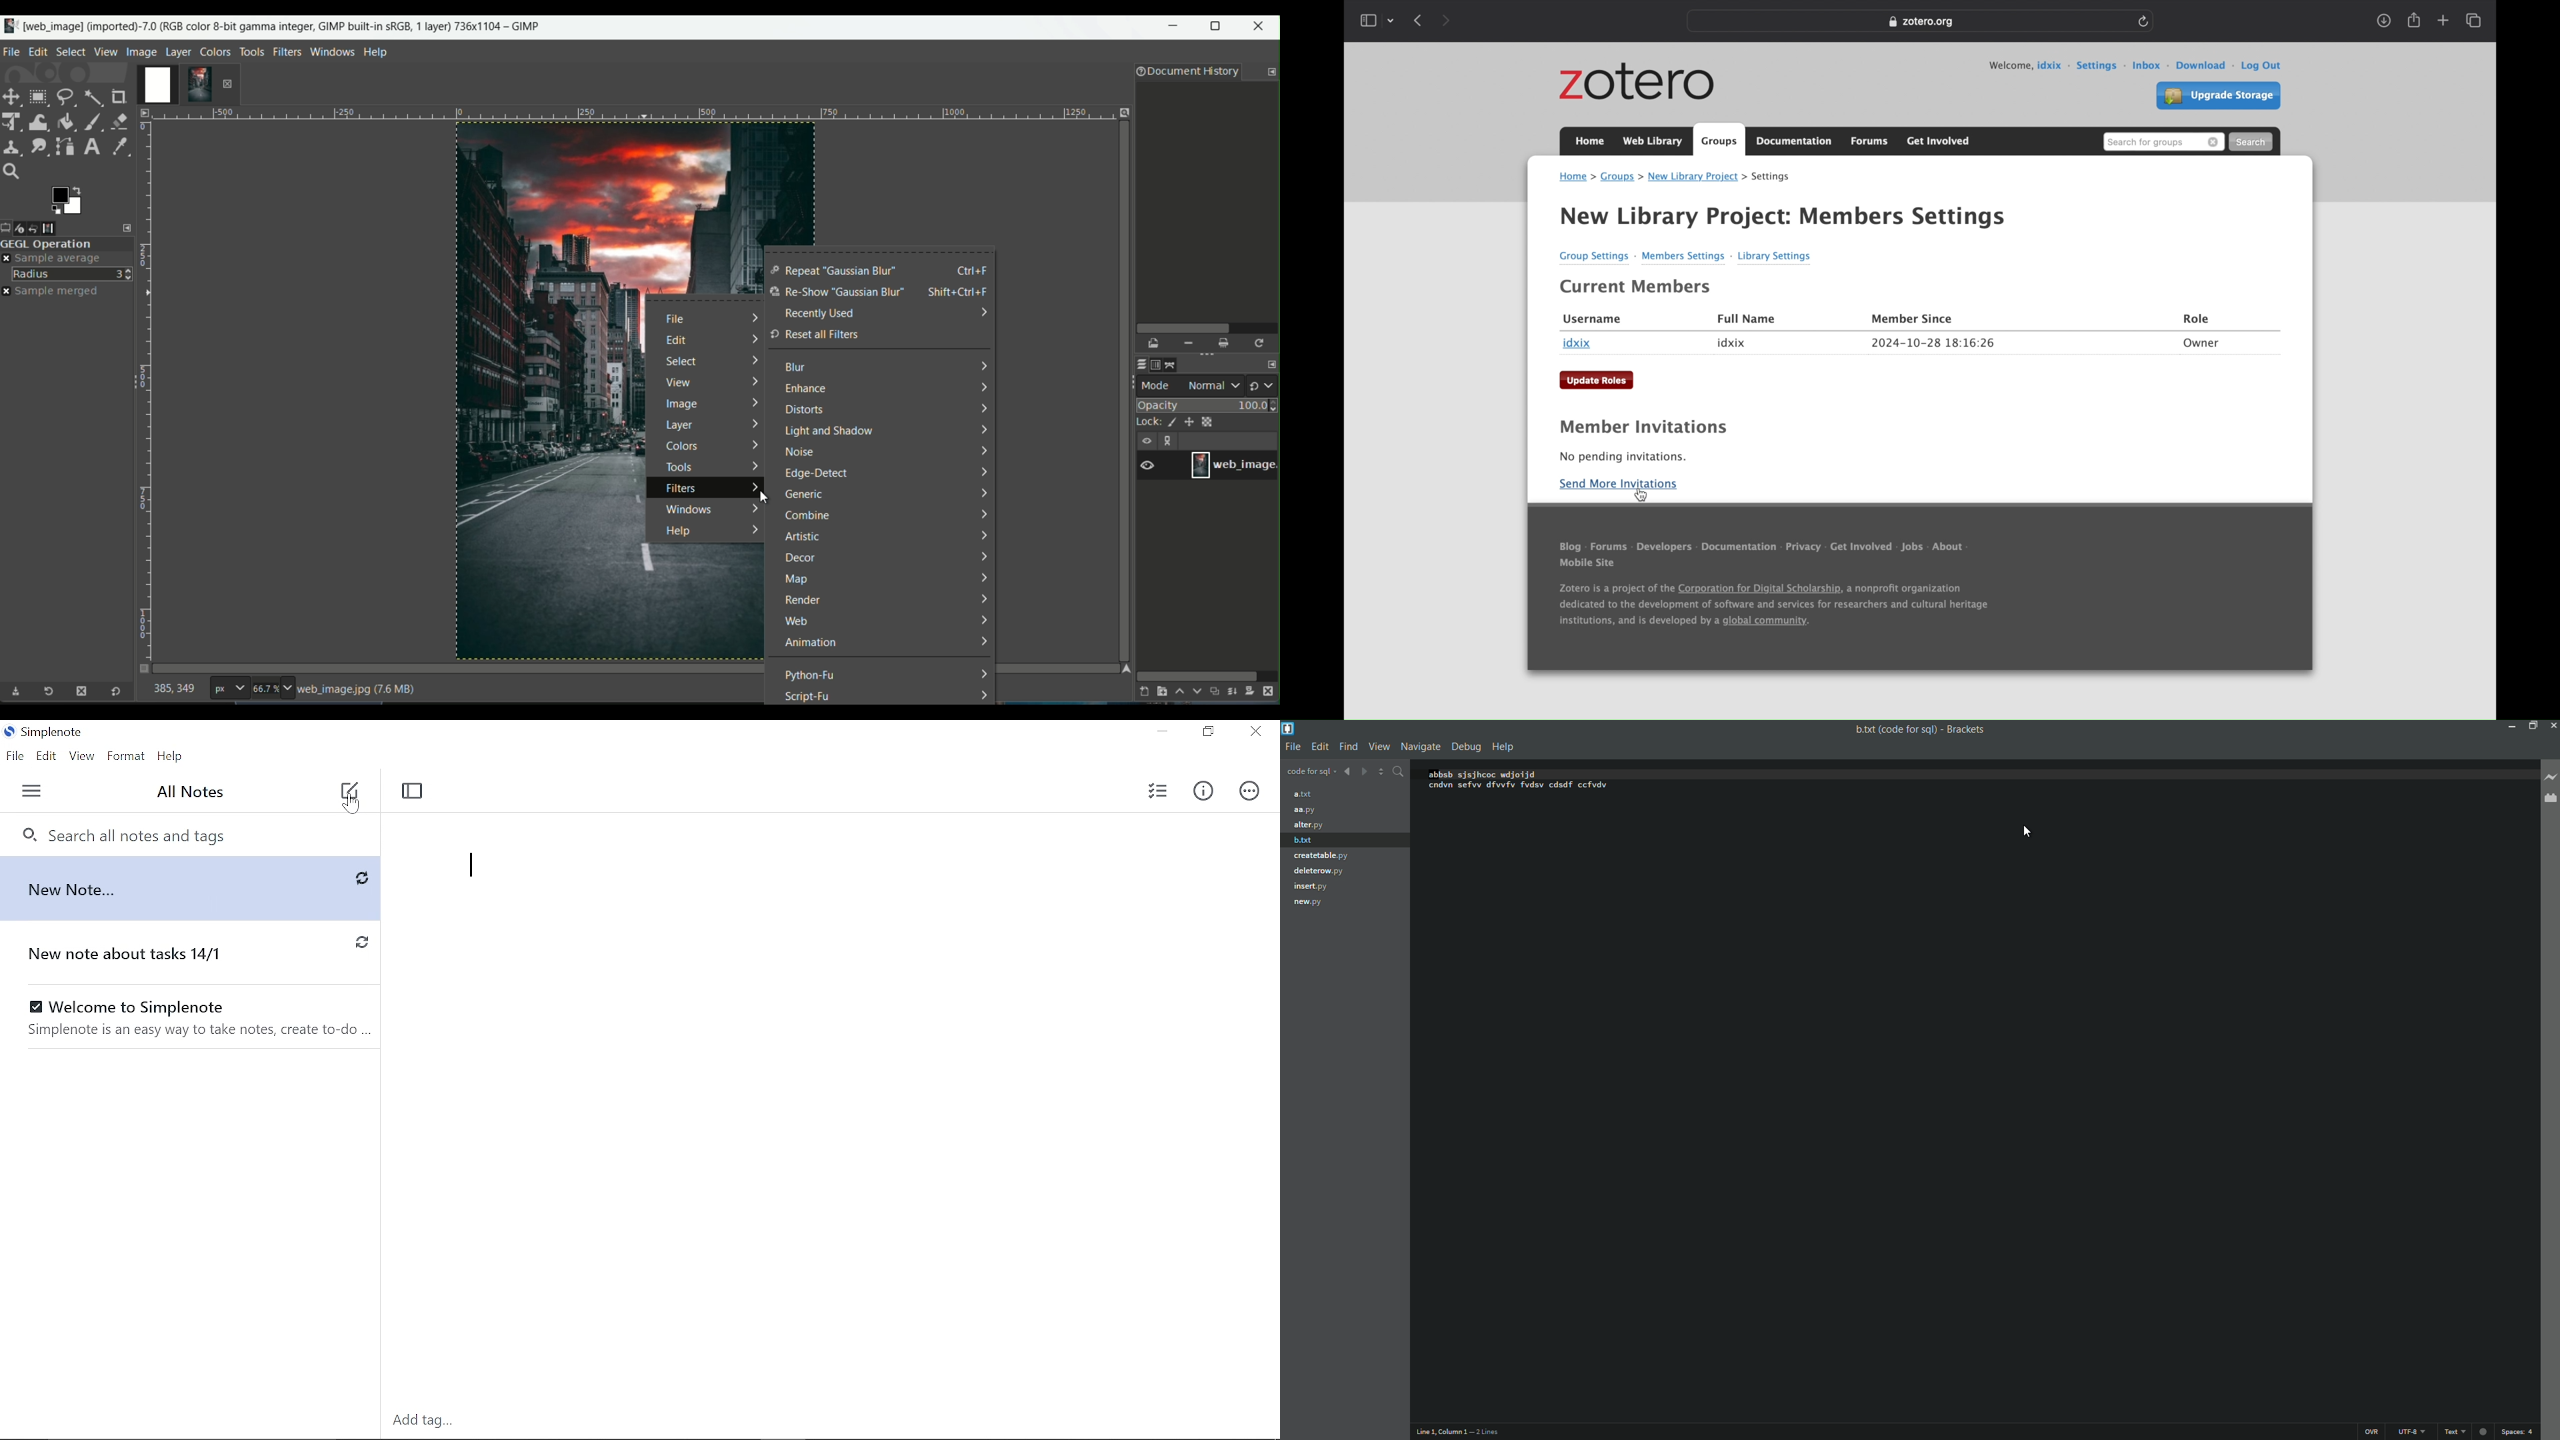 The image size is (2576, 1456). Describe the element at coordinates (2481, 1430) in the screenshot. I see `warnings` at that location.